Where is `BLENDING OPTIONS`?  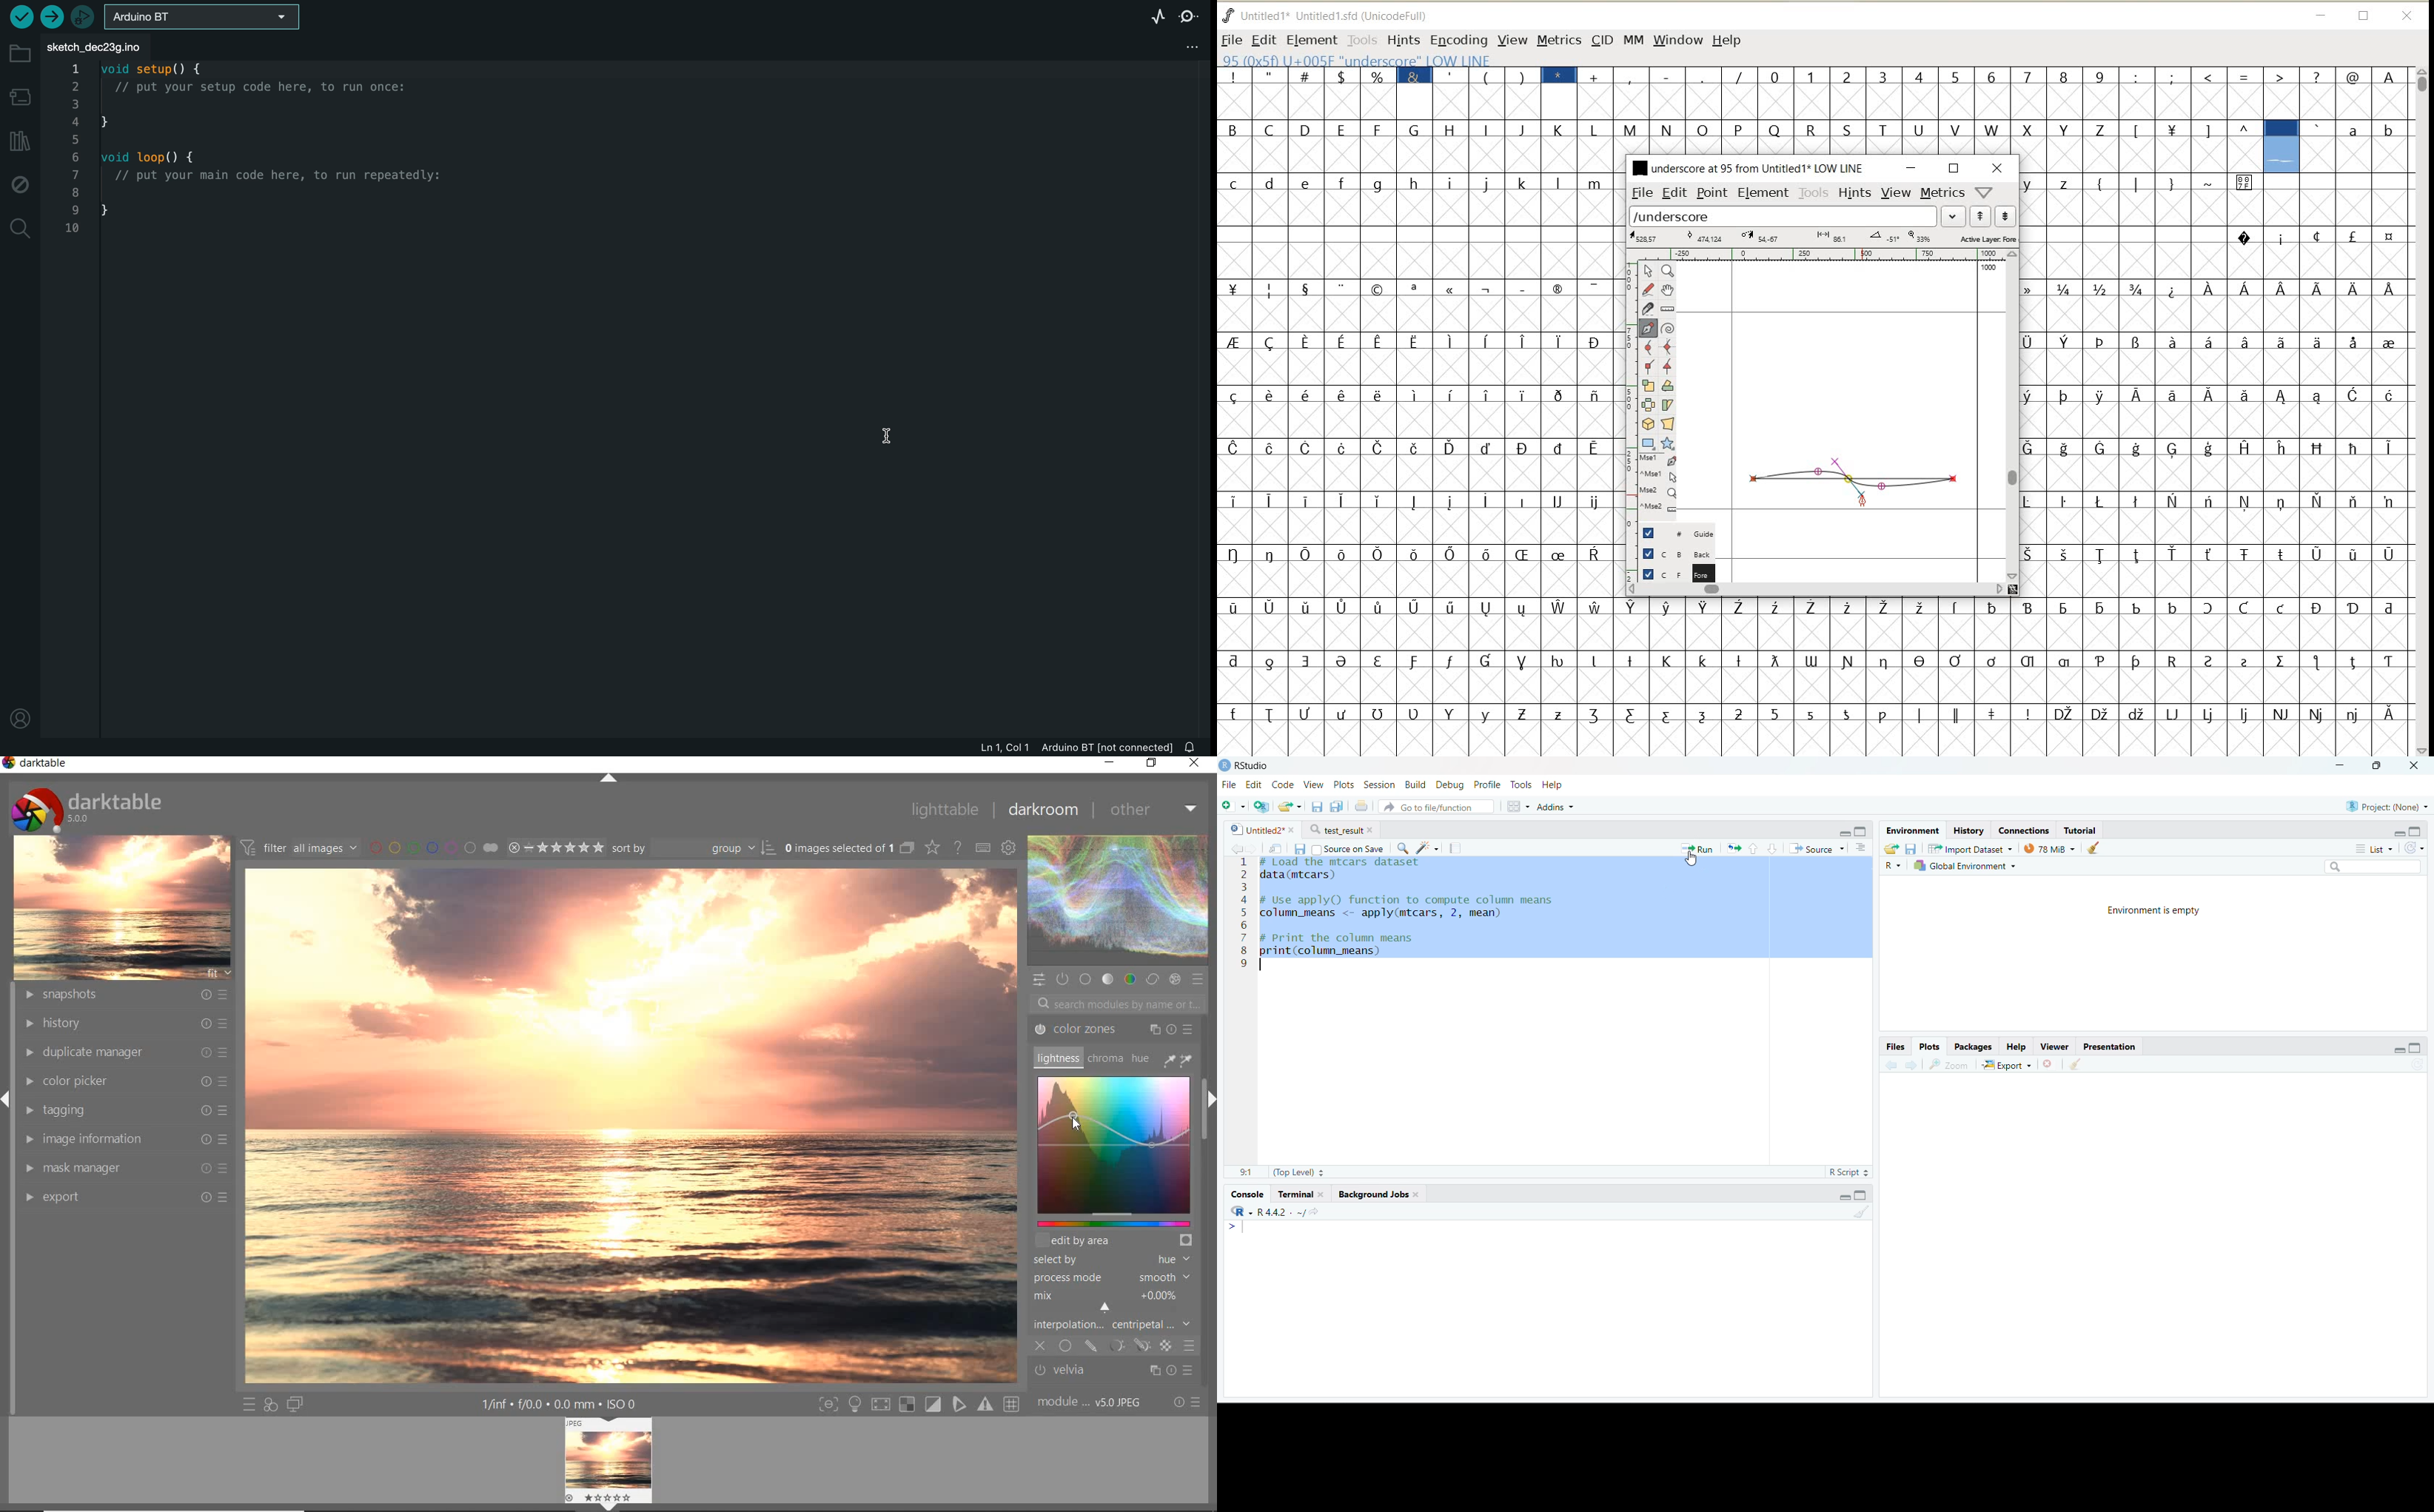
BLENDING OPTIONS is located at coordinates (1189, 1347).